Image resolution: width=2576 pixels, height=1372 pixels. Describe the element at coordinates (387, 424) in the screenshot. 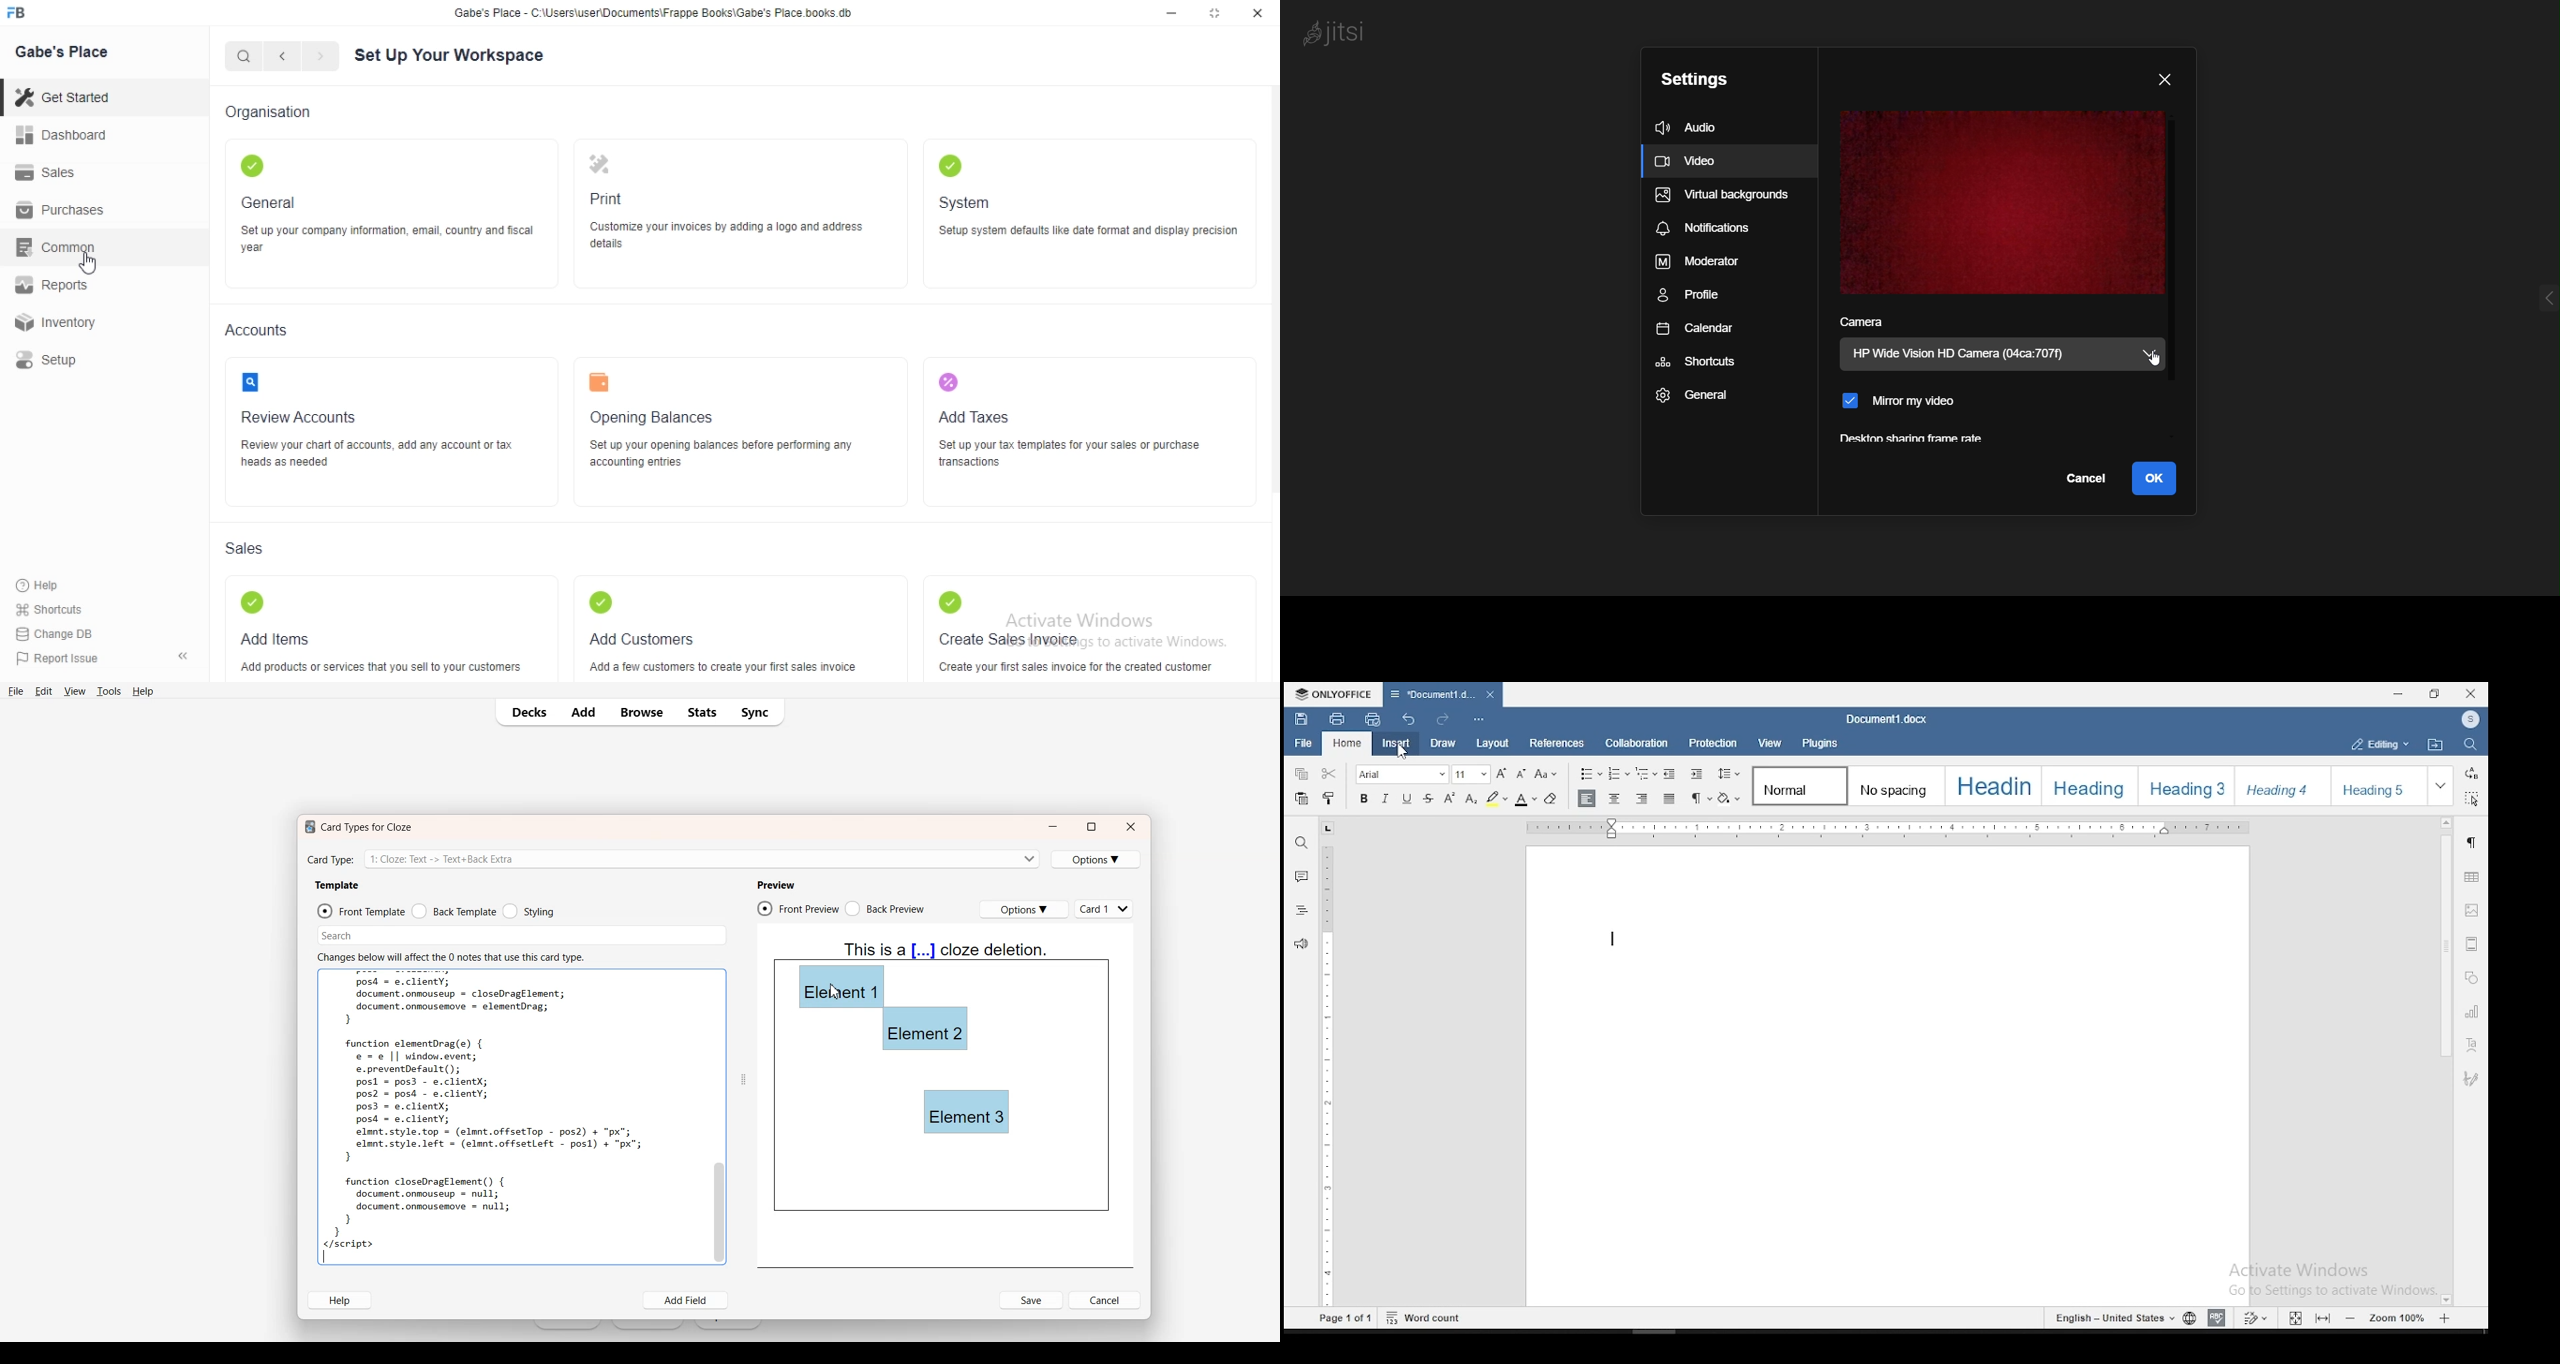

I see `Review Accounts
Review your chart of accounts, add any account or tax
heads as needed` at that location.